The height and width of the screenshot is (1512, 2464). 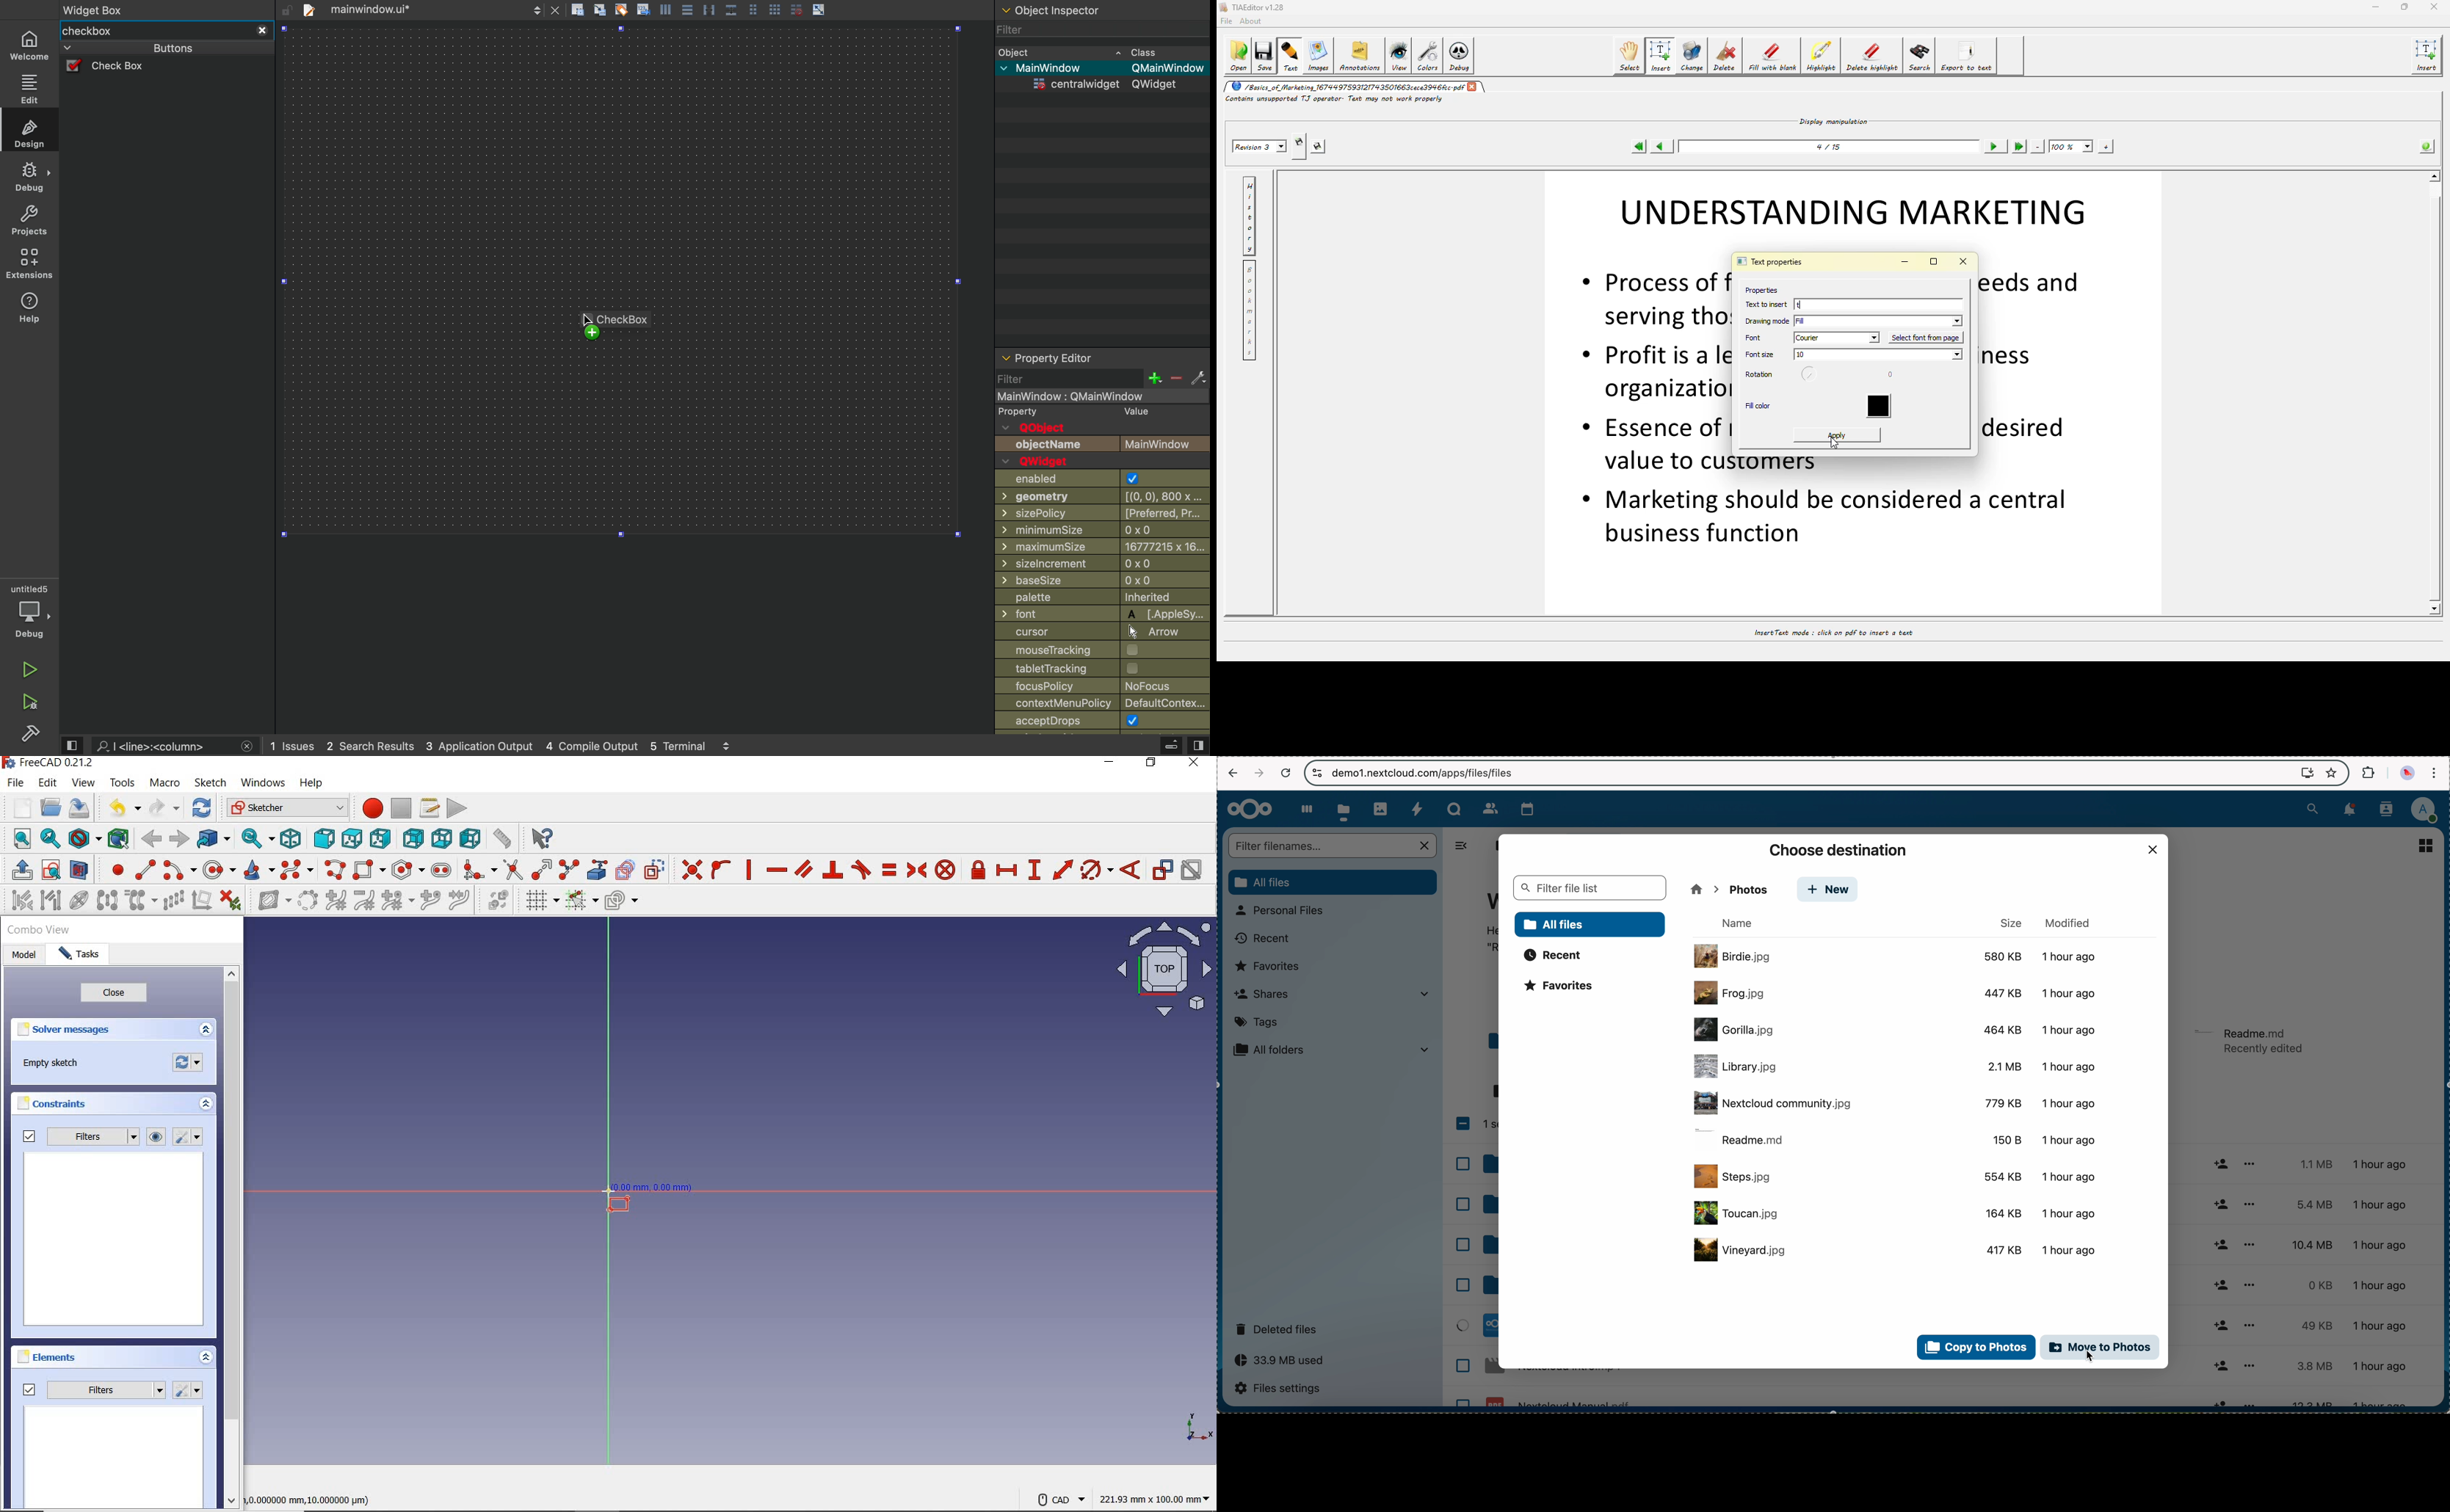 What do you see at coordinates (401, 808) in the screenshot?
I see `stop macro recording` at bounding box center [401, 808].